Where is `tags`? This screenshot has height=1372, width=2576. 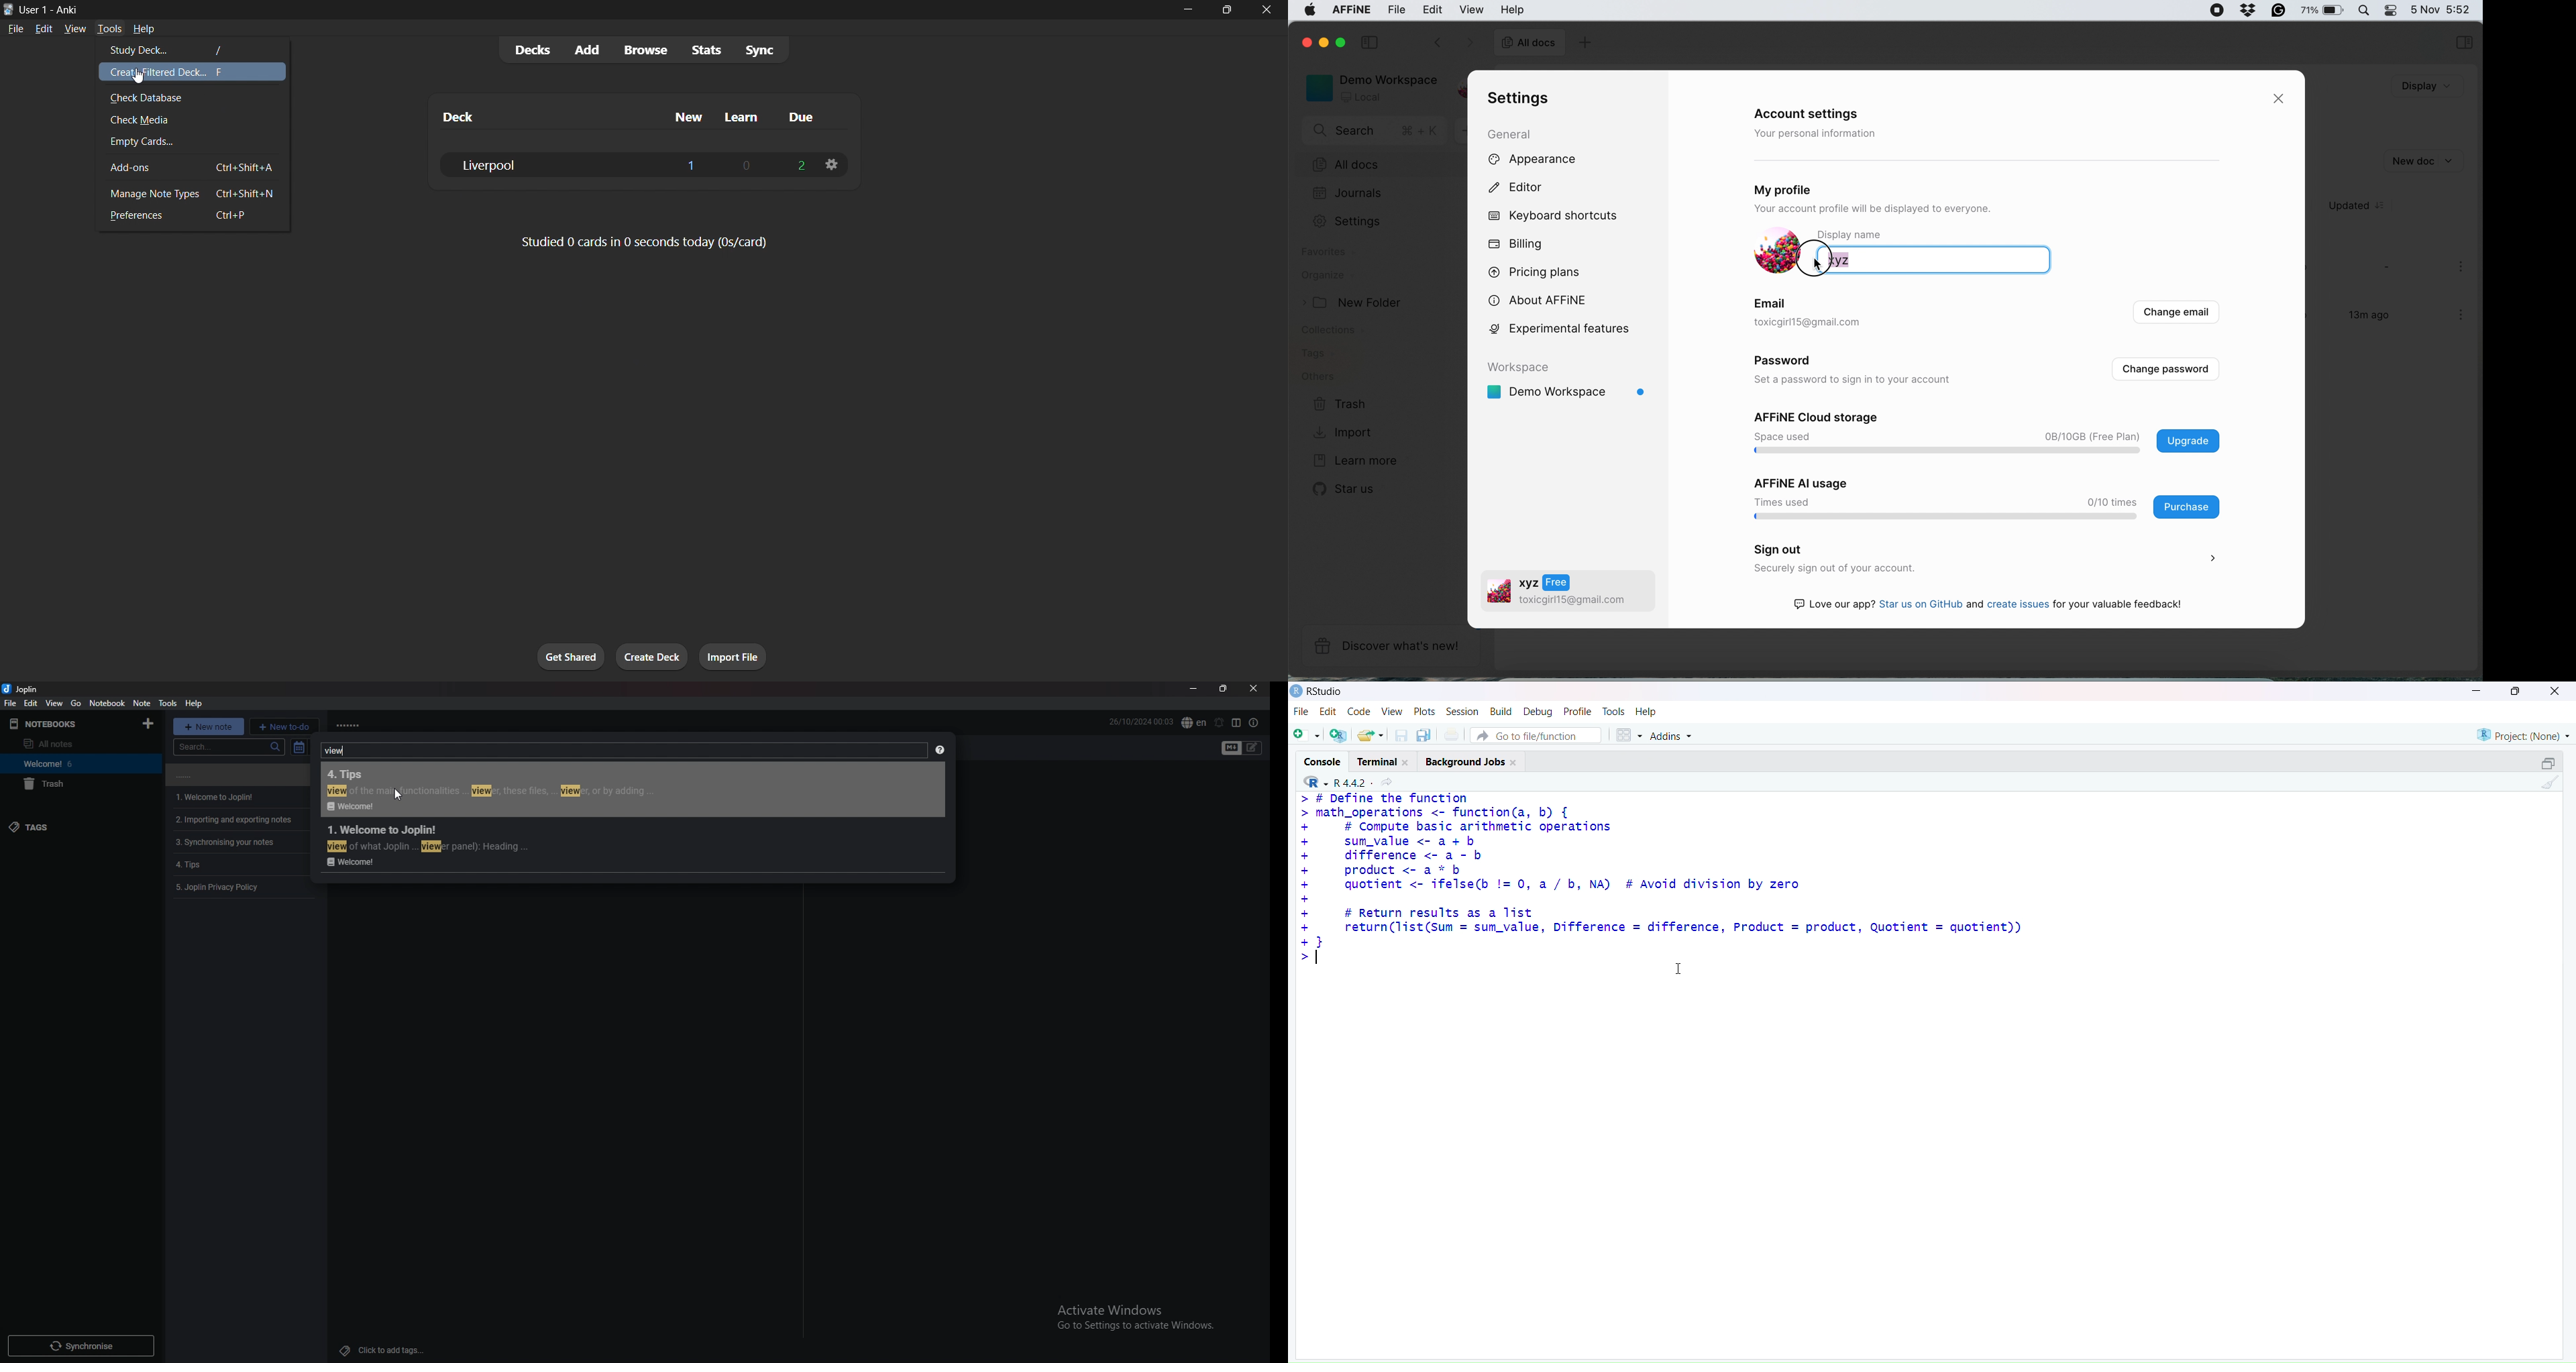
tags is located at coordinates (73, 827).